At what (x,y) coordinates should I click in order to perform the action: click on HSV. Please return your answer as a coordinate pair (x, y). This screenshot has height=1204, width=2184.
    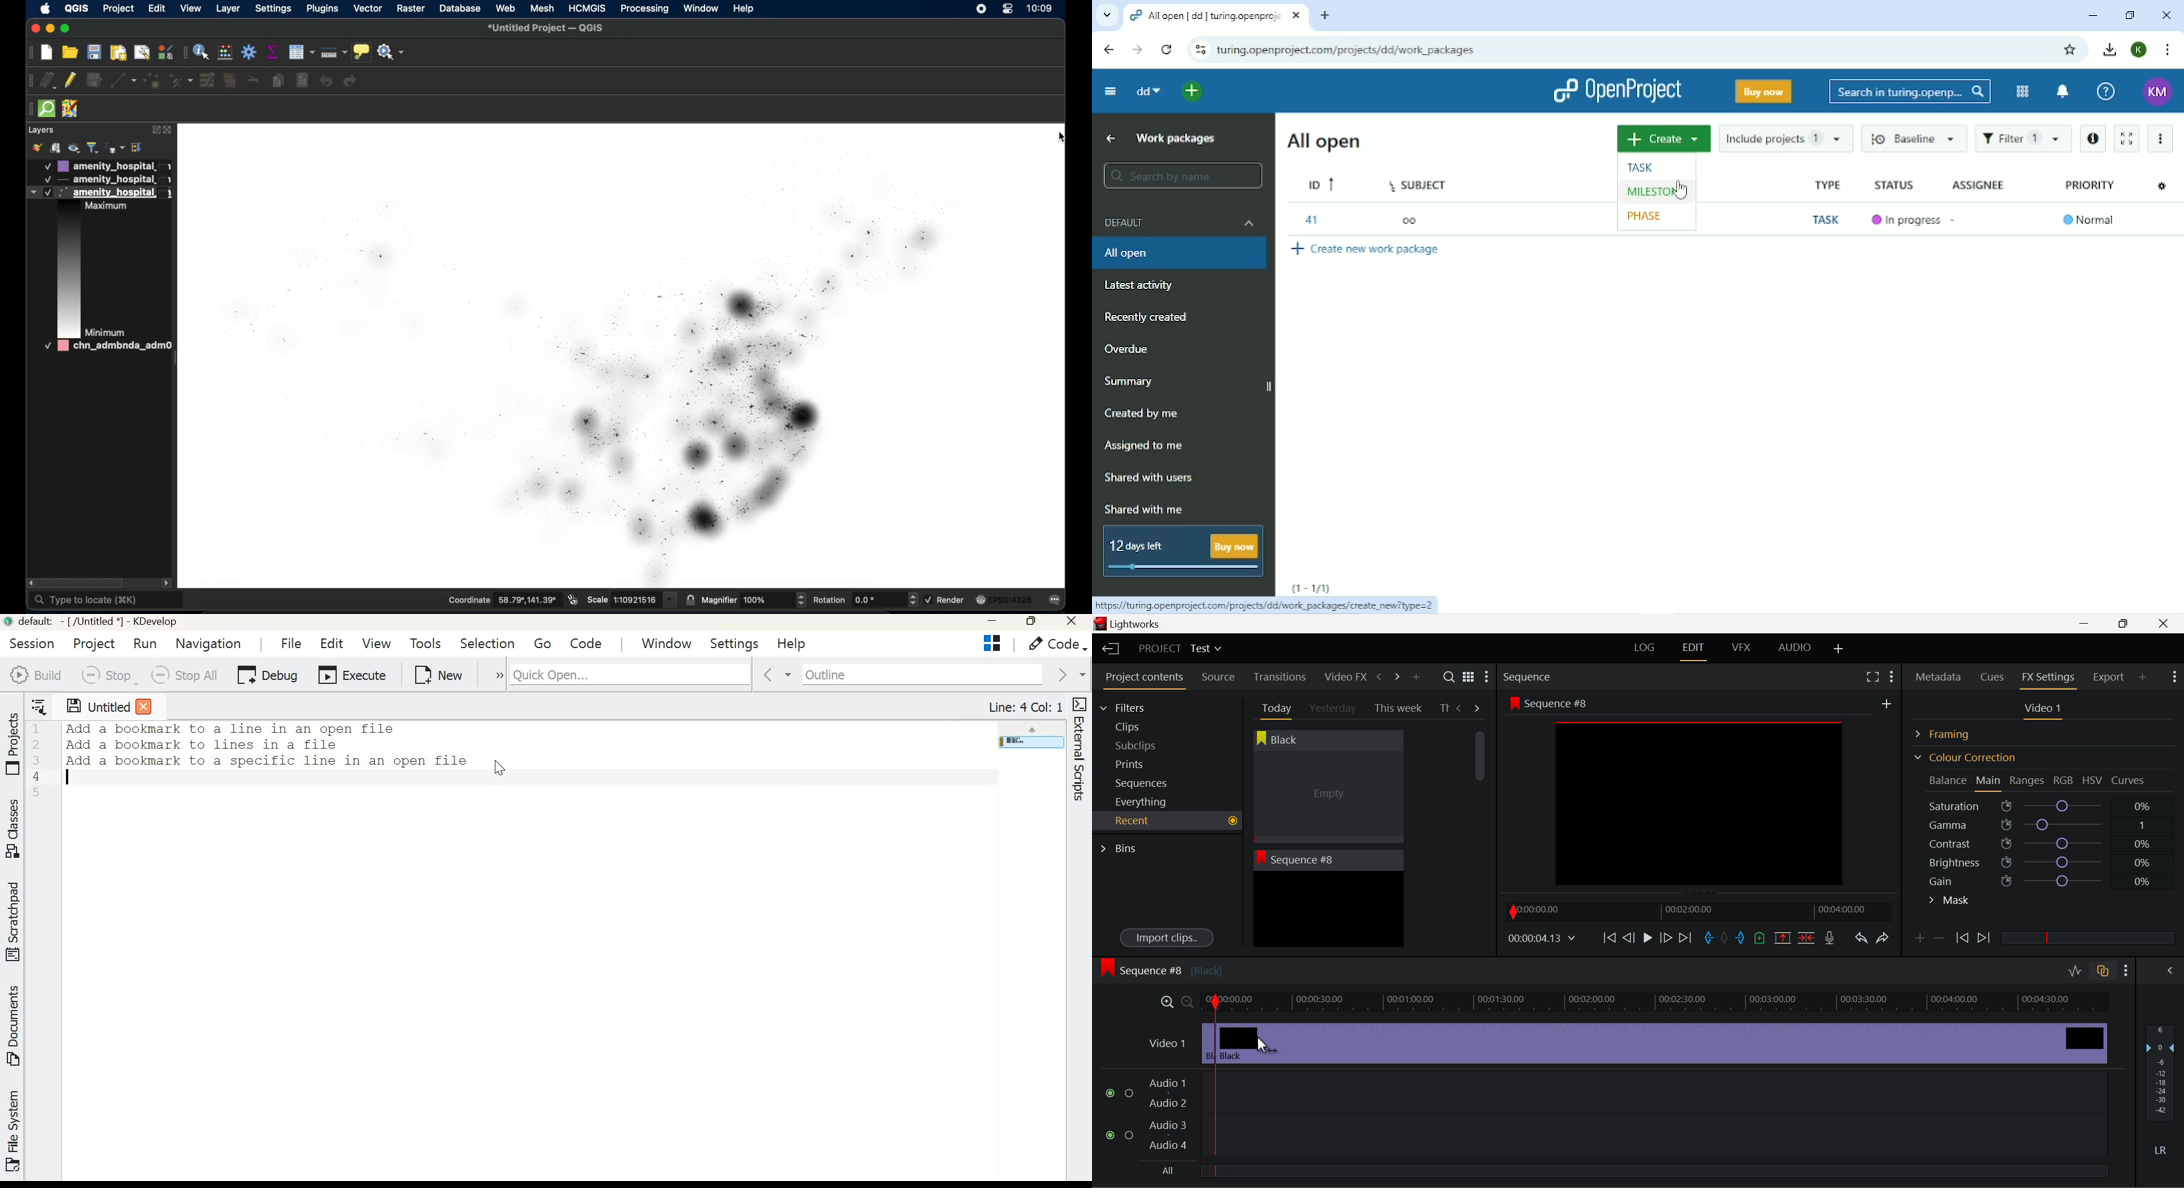
    Looking at the image, I should click on (2092, 780).